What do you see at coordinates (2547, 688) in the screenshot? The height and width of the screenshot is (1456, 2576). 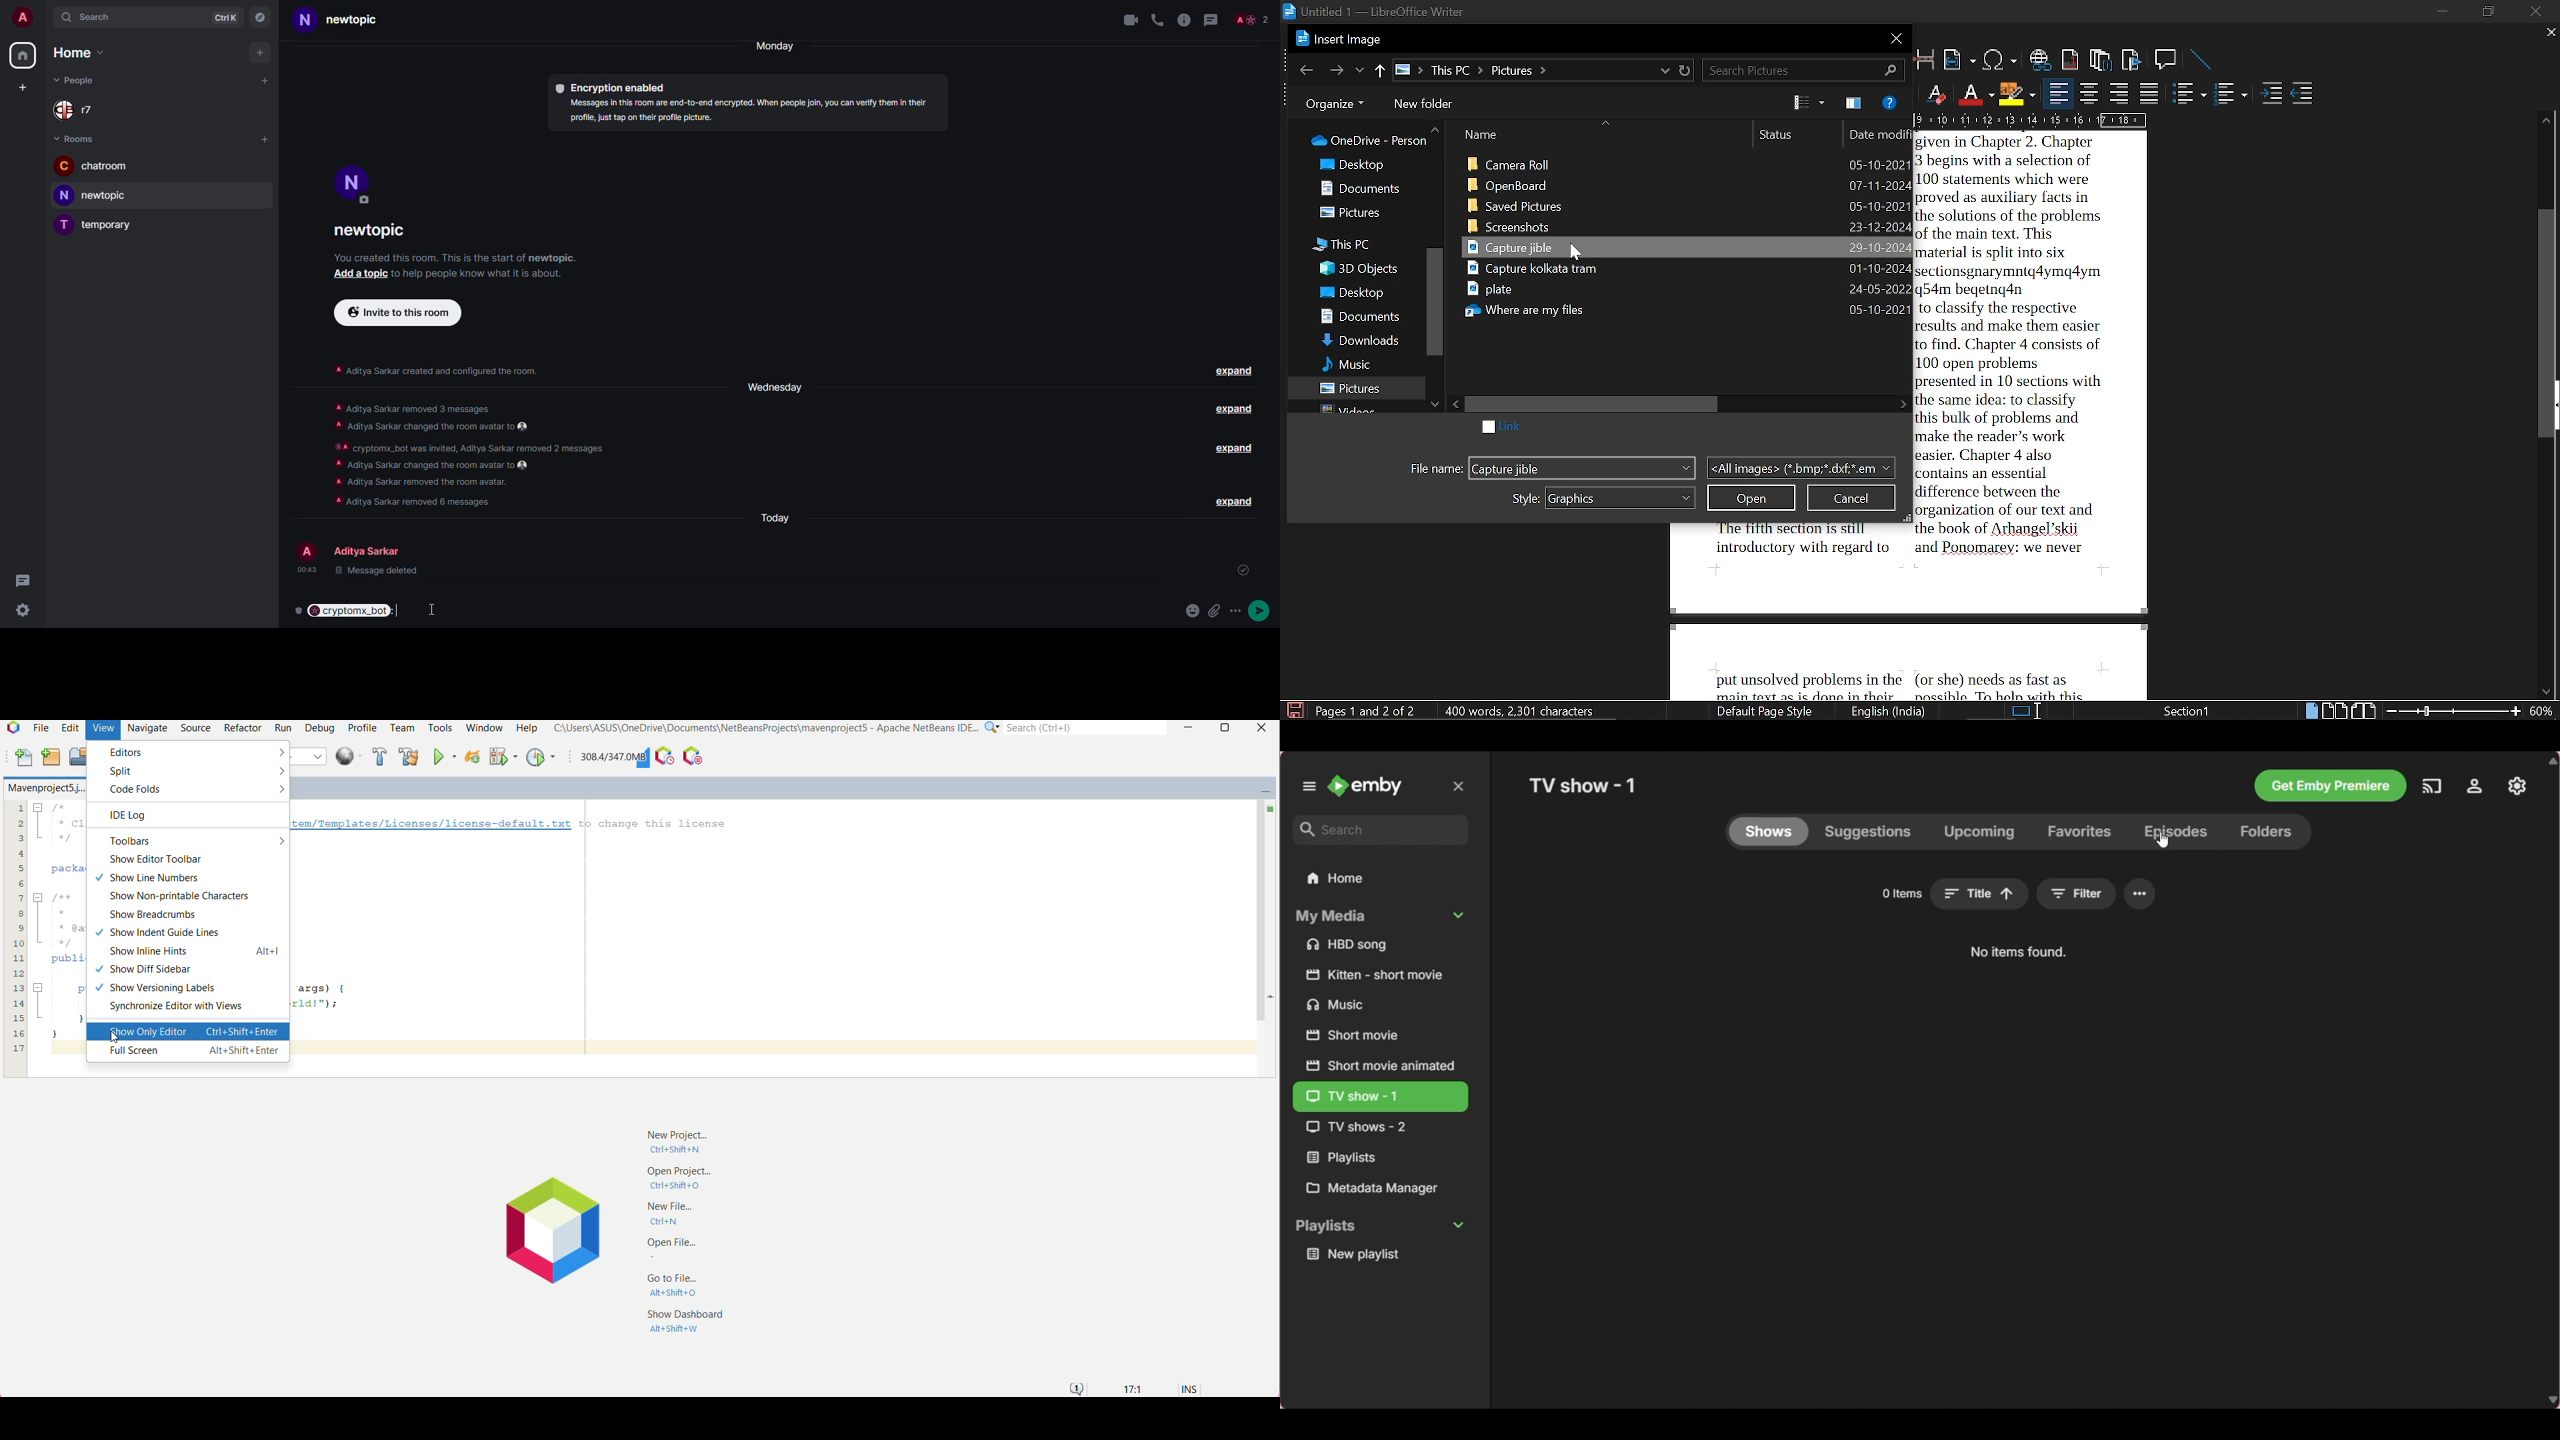 I see `move down` at bounding box center [2547, 688].